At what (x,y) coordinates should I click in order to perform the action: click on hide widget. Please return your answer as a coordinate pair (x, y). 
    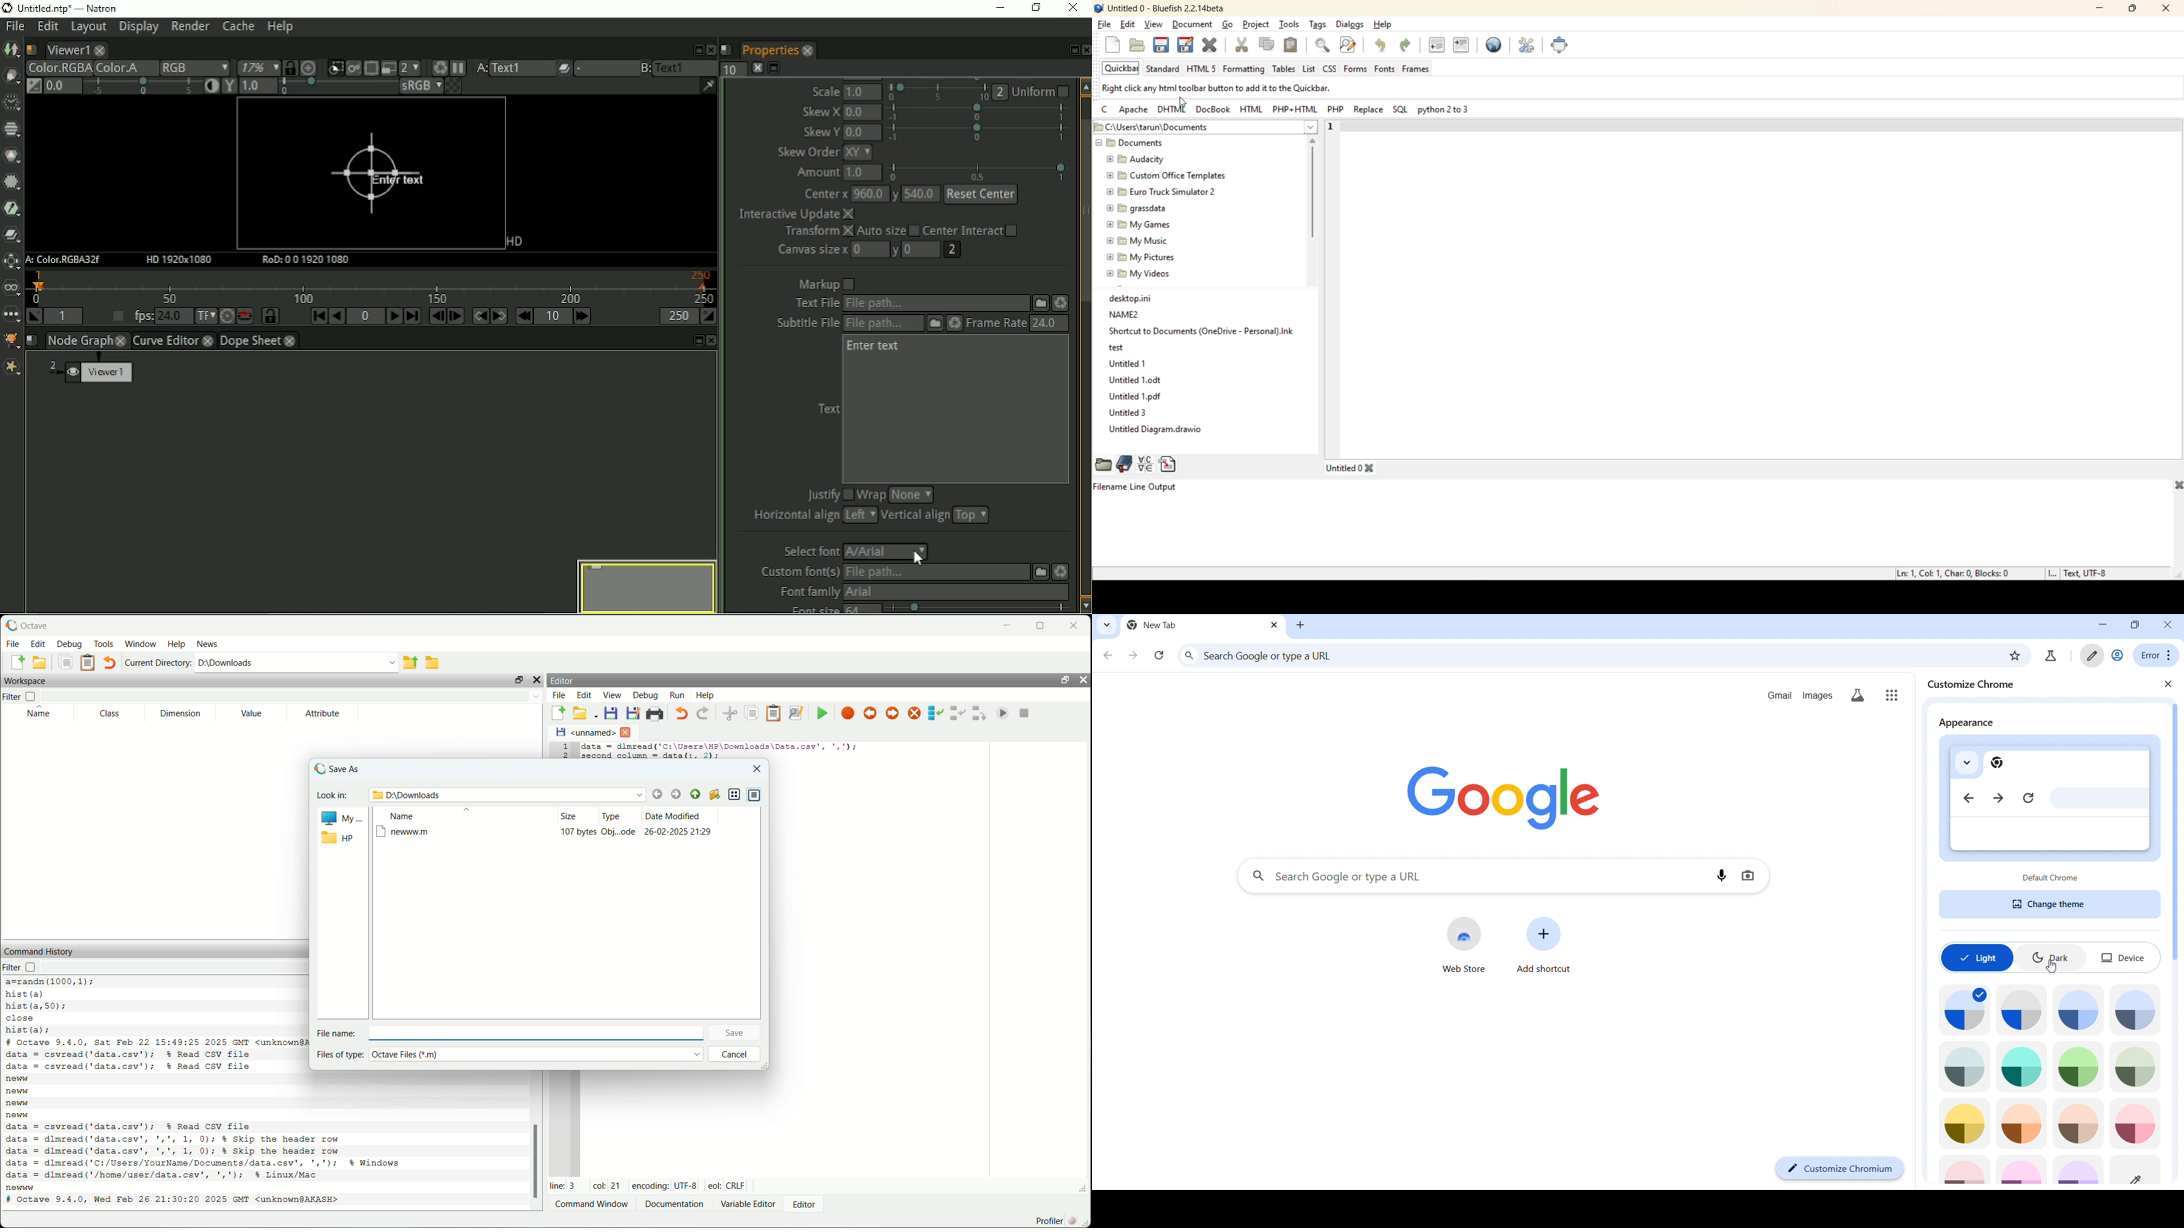
    Looking at the image, I should click on (1084, 680).